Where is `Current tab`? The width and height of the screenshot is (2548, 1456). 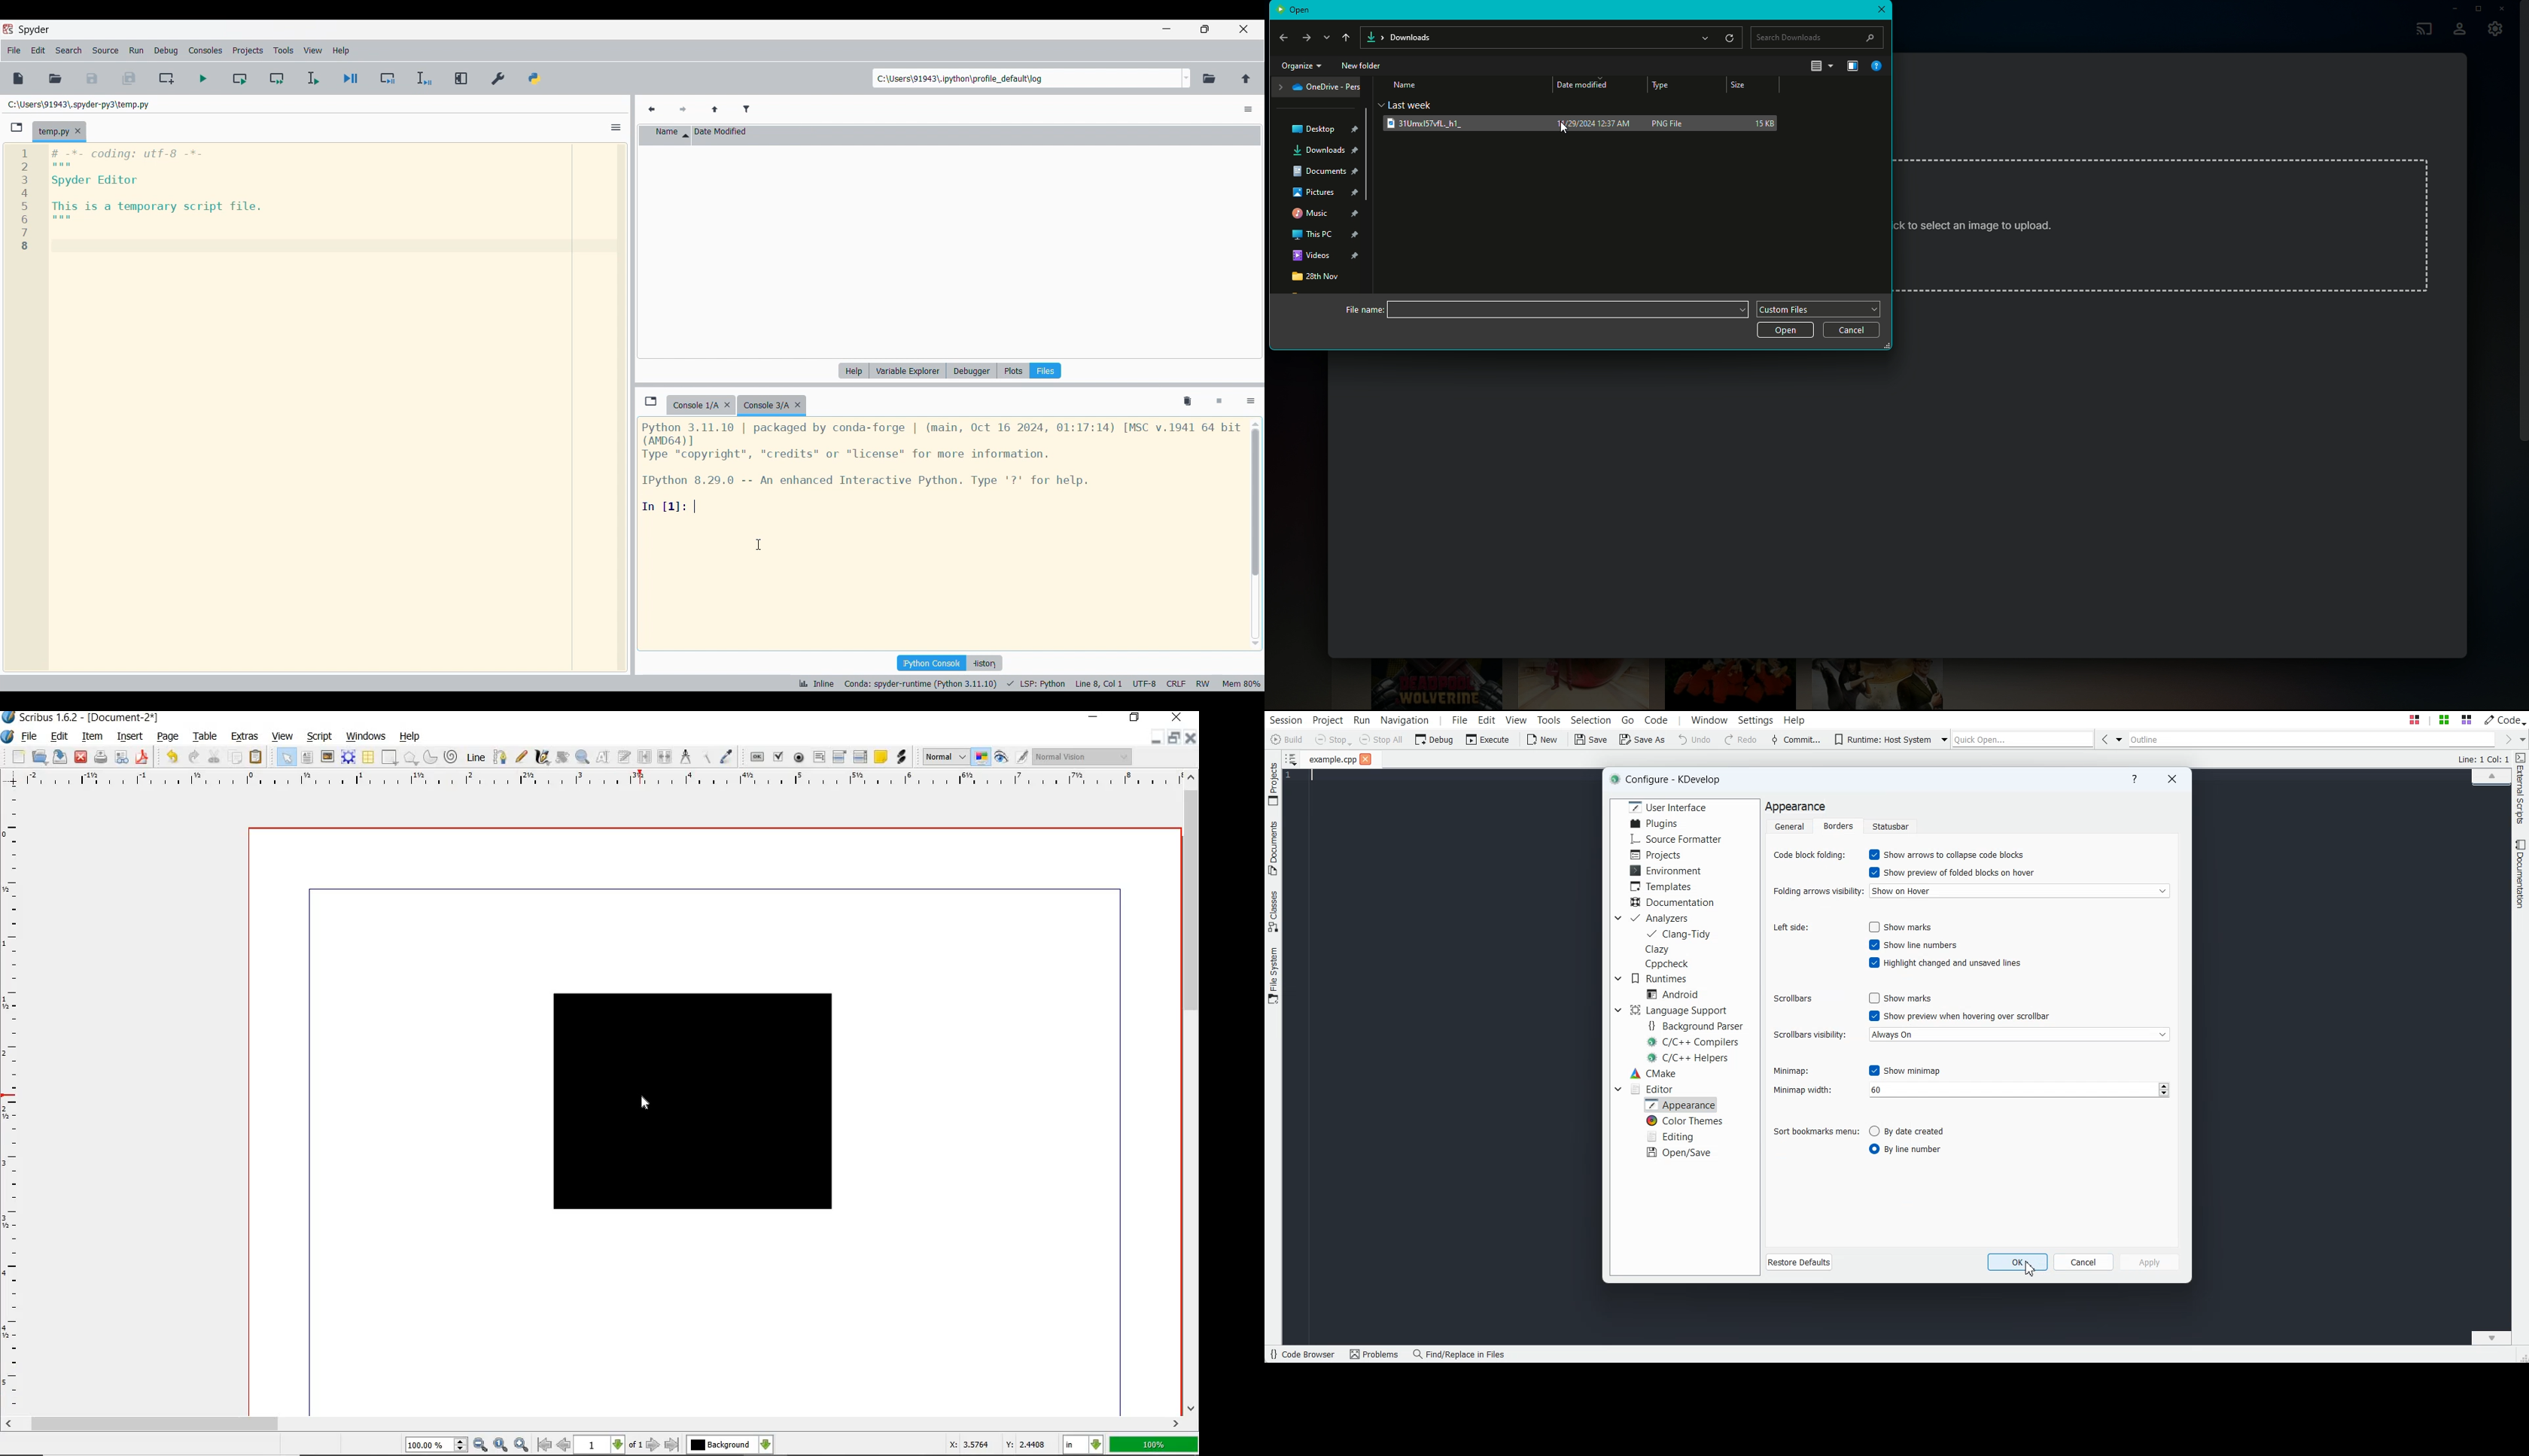 Current tab is located at coordinates (694, 406).